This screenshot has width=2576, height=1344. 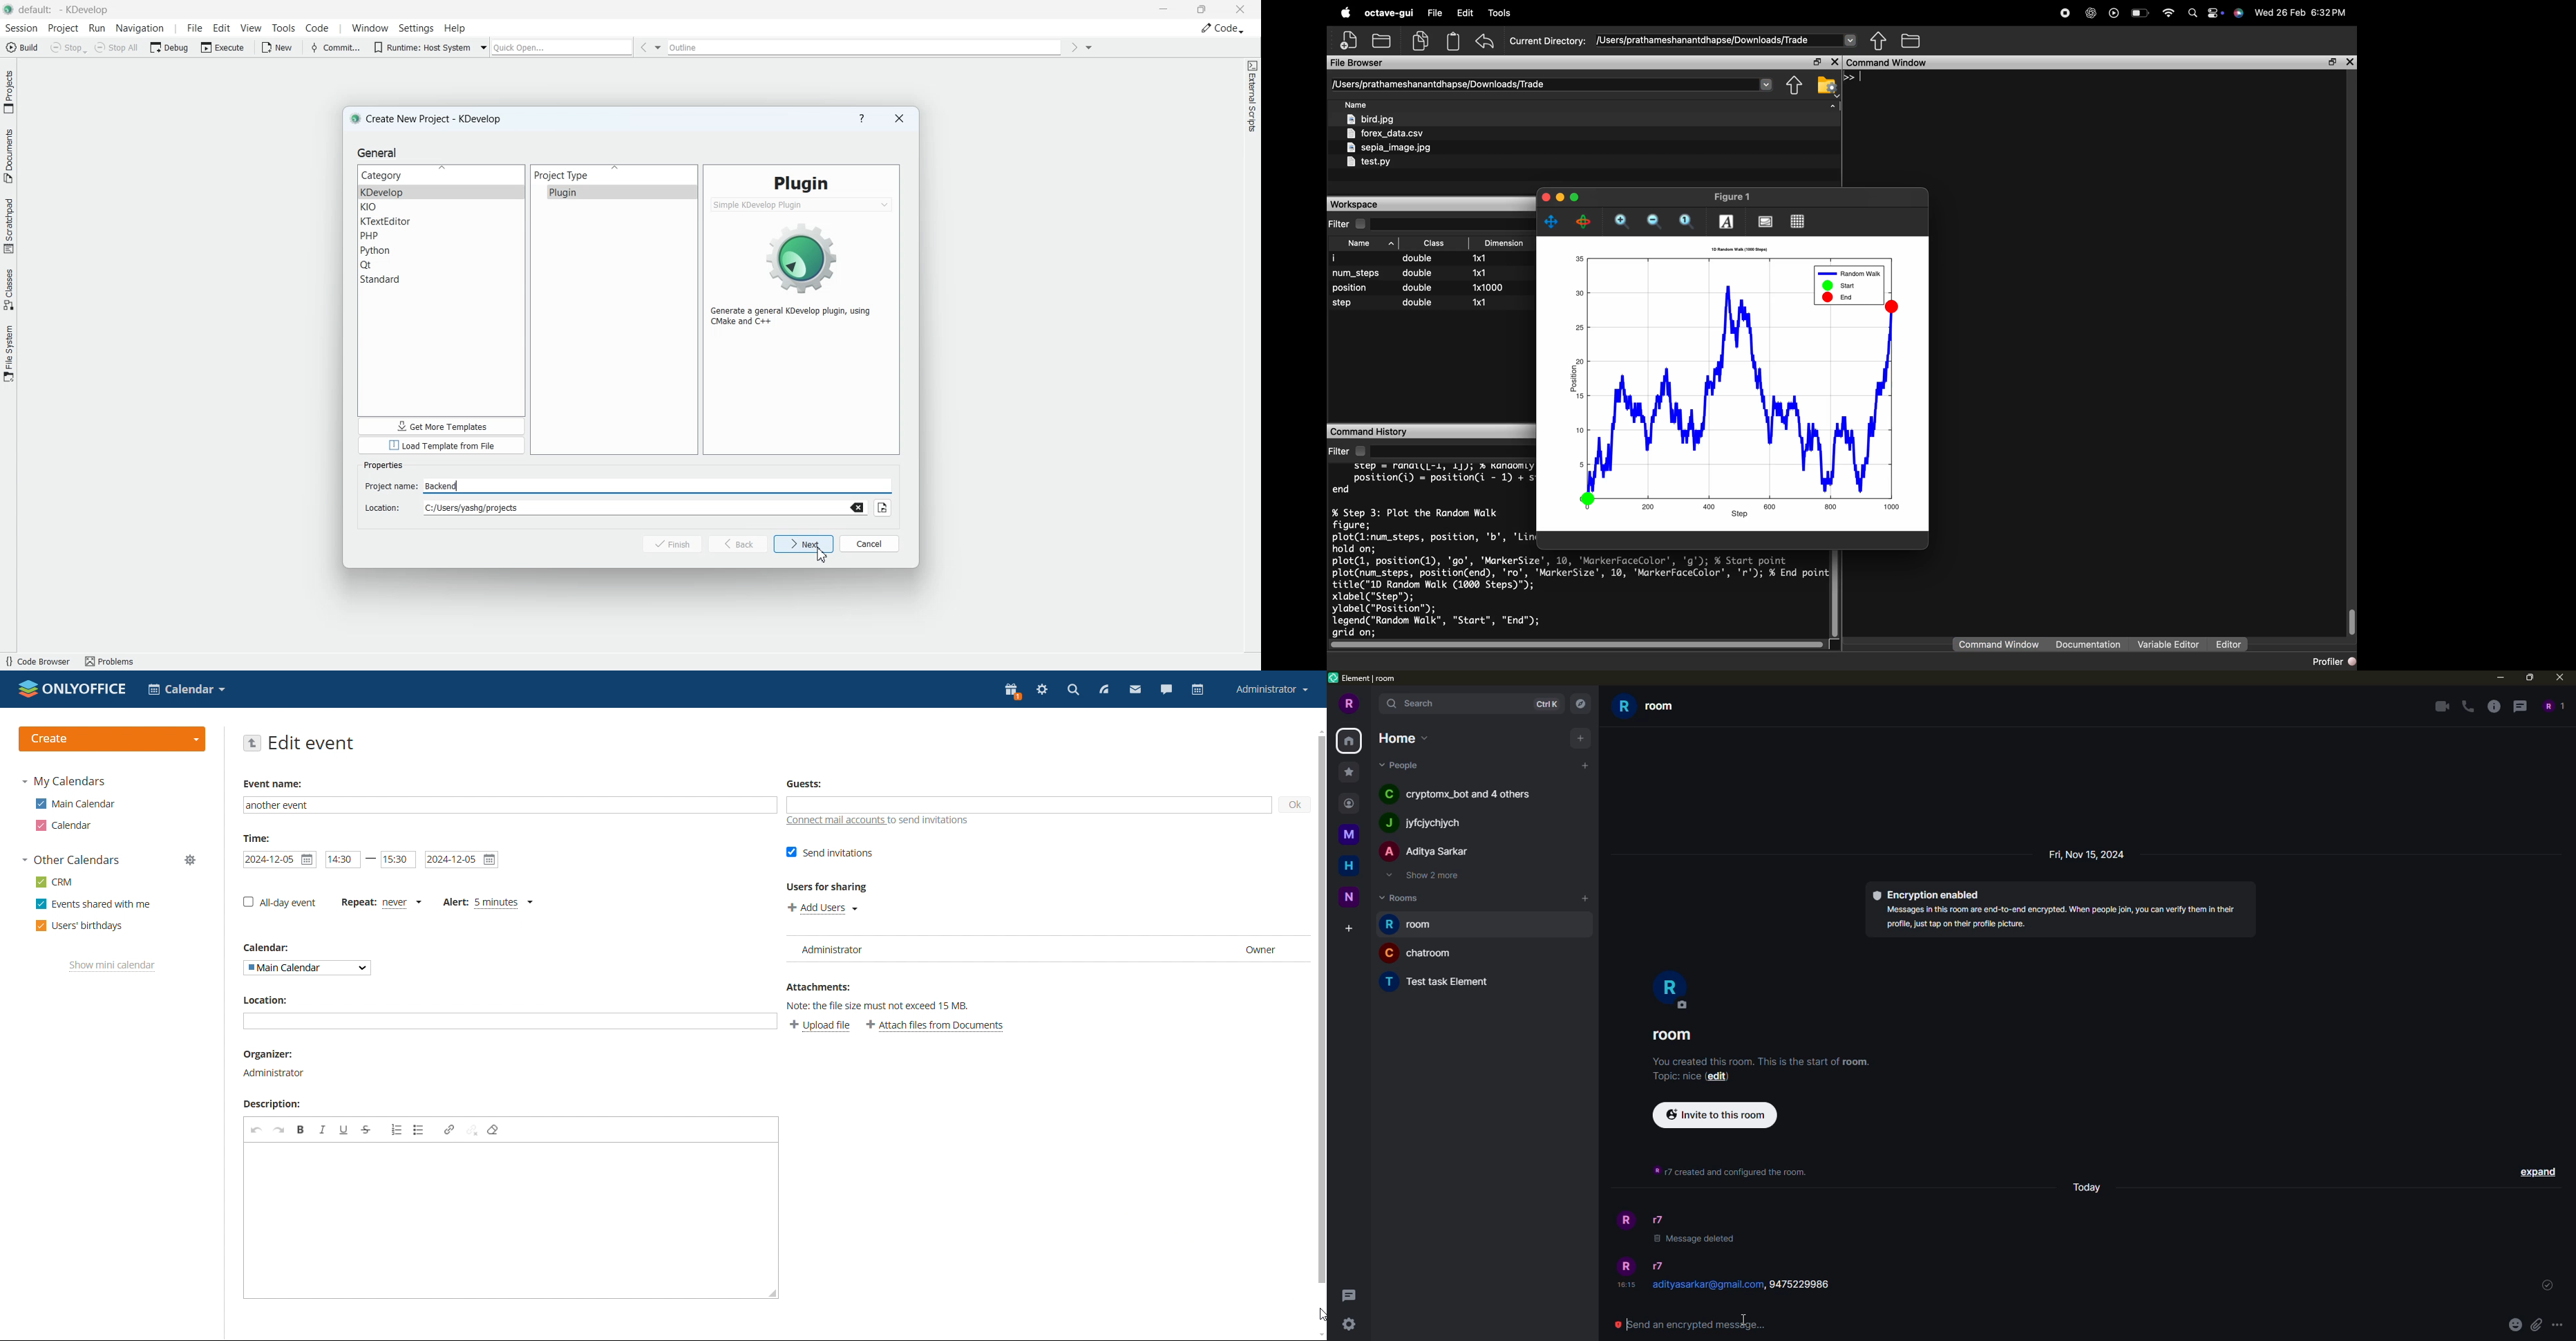 What do you see at coordinates (1796, 85) in the screenshot?
I see `one directory up` at bounding box center [1796, 85].